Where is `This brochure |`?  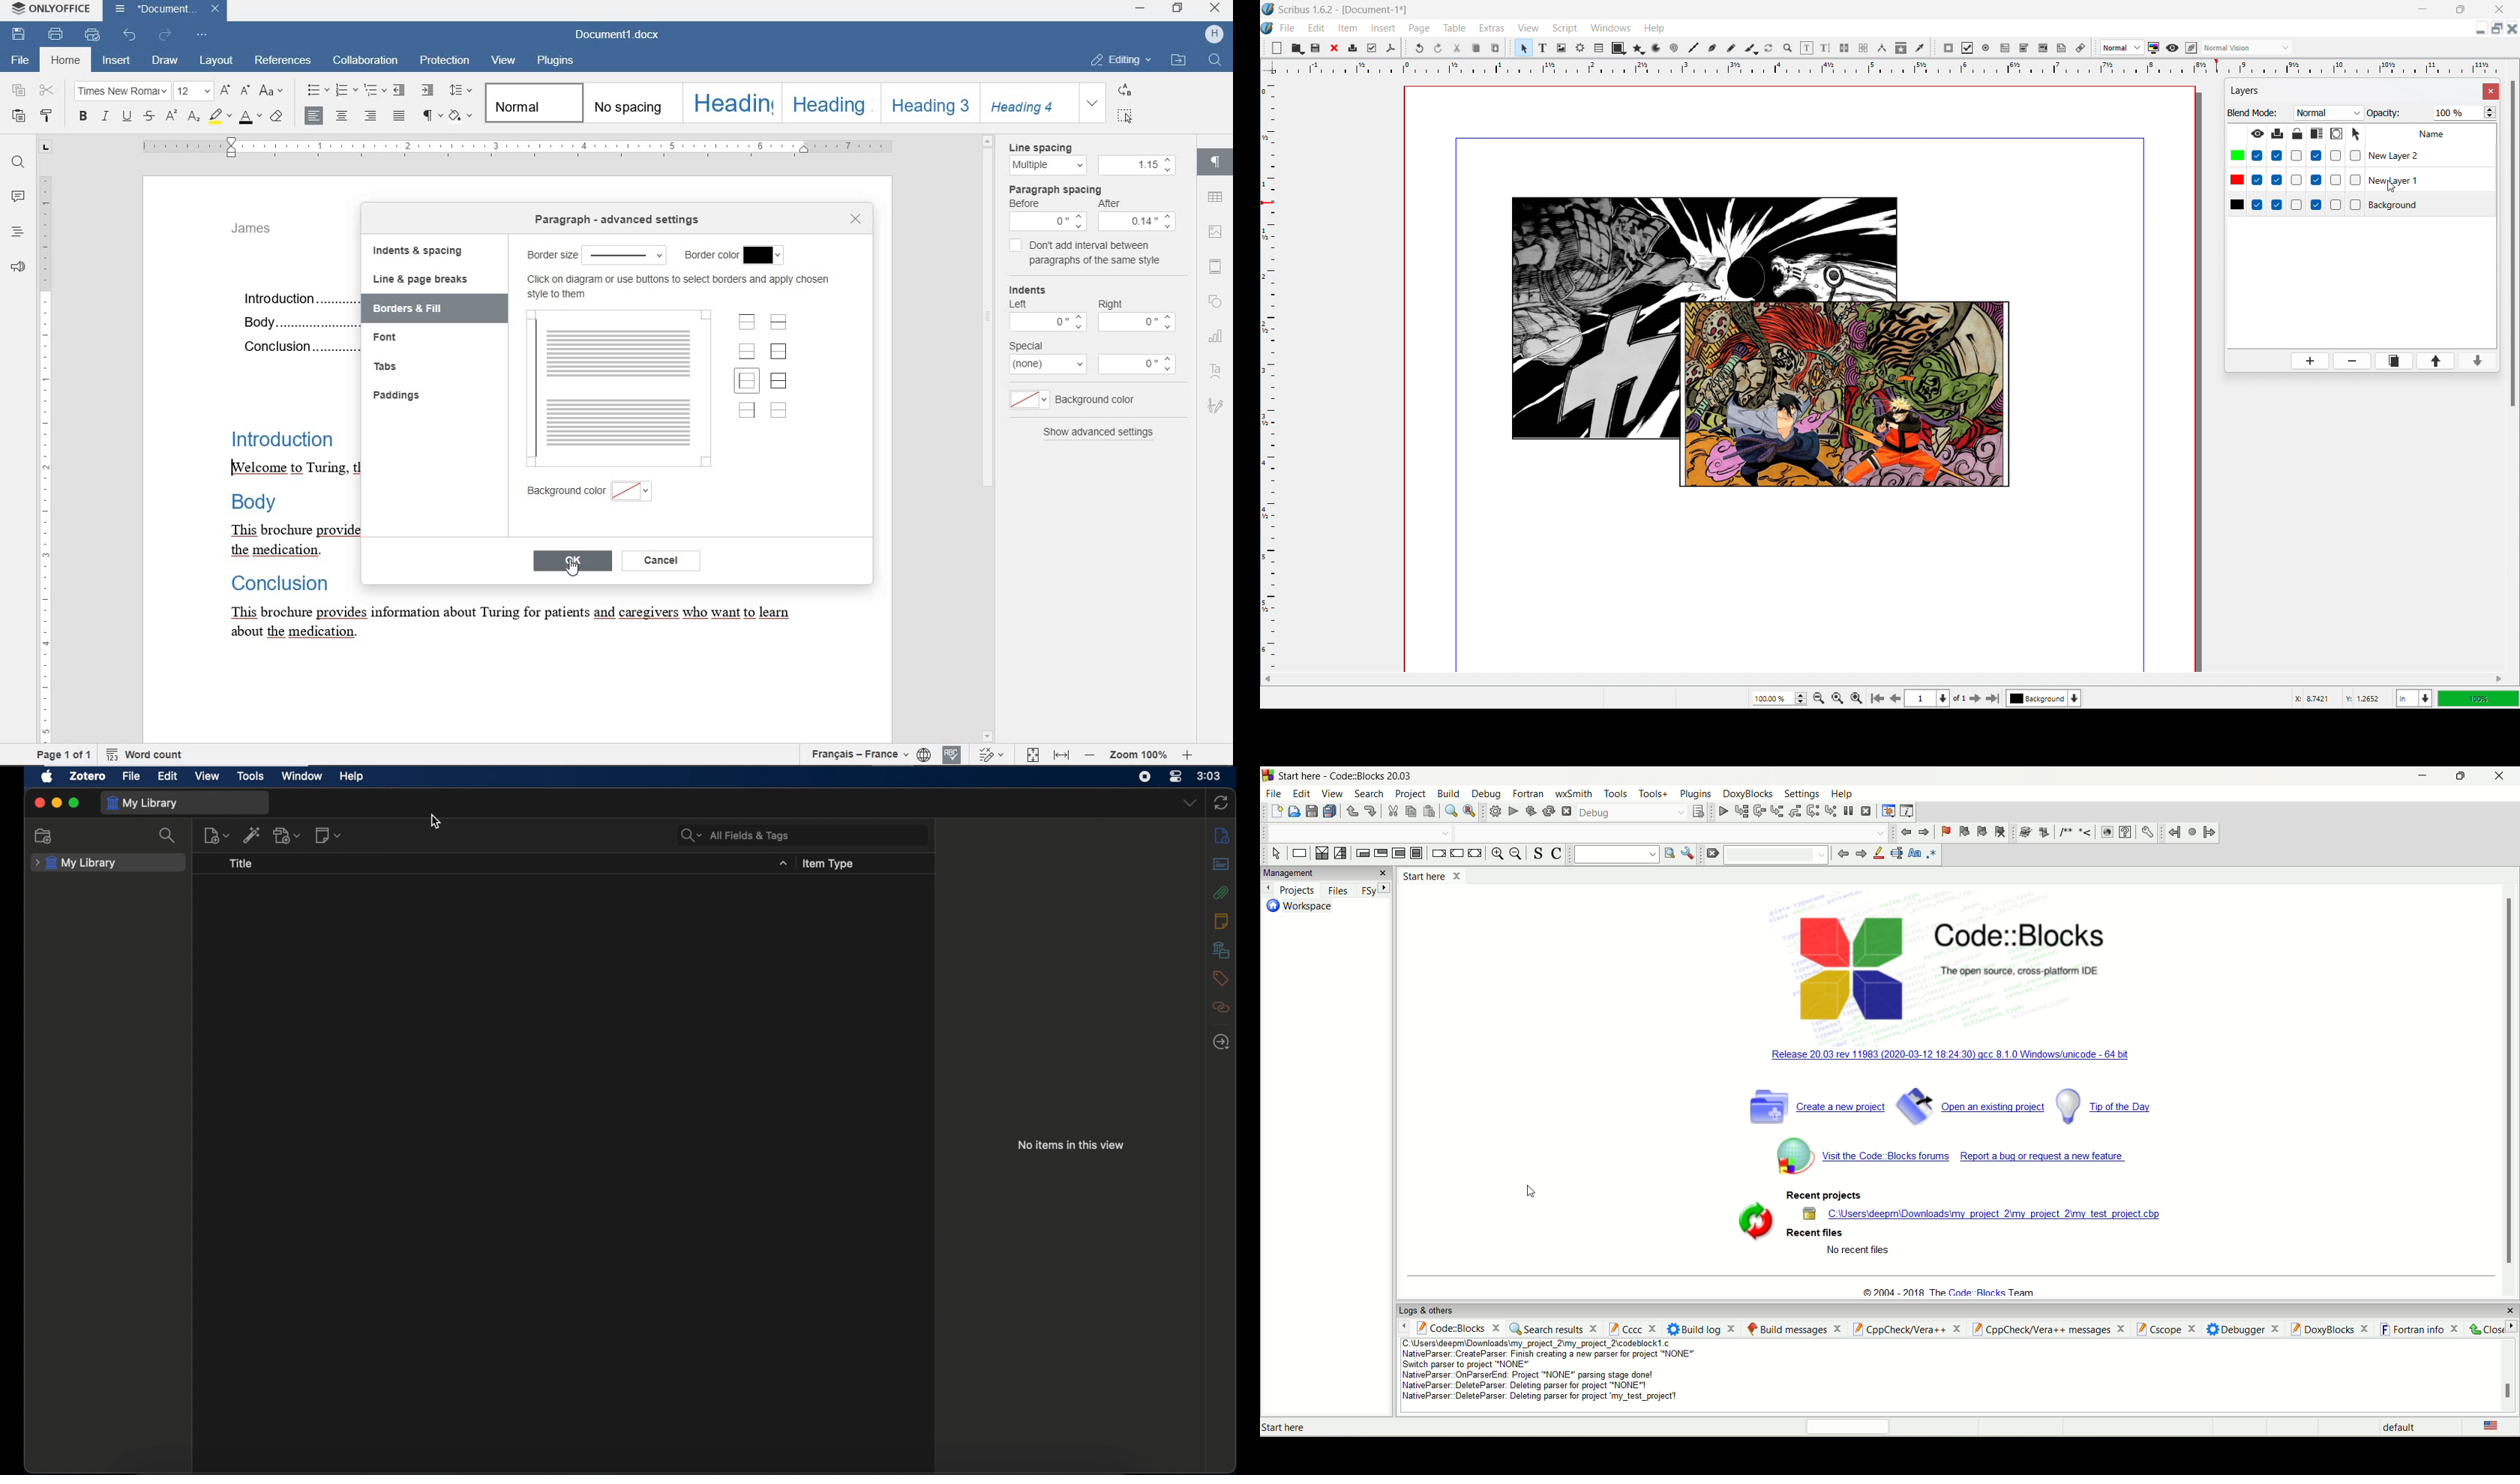 This brochure | is located at coordinates (267, 529).